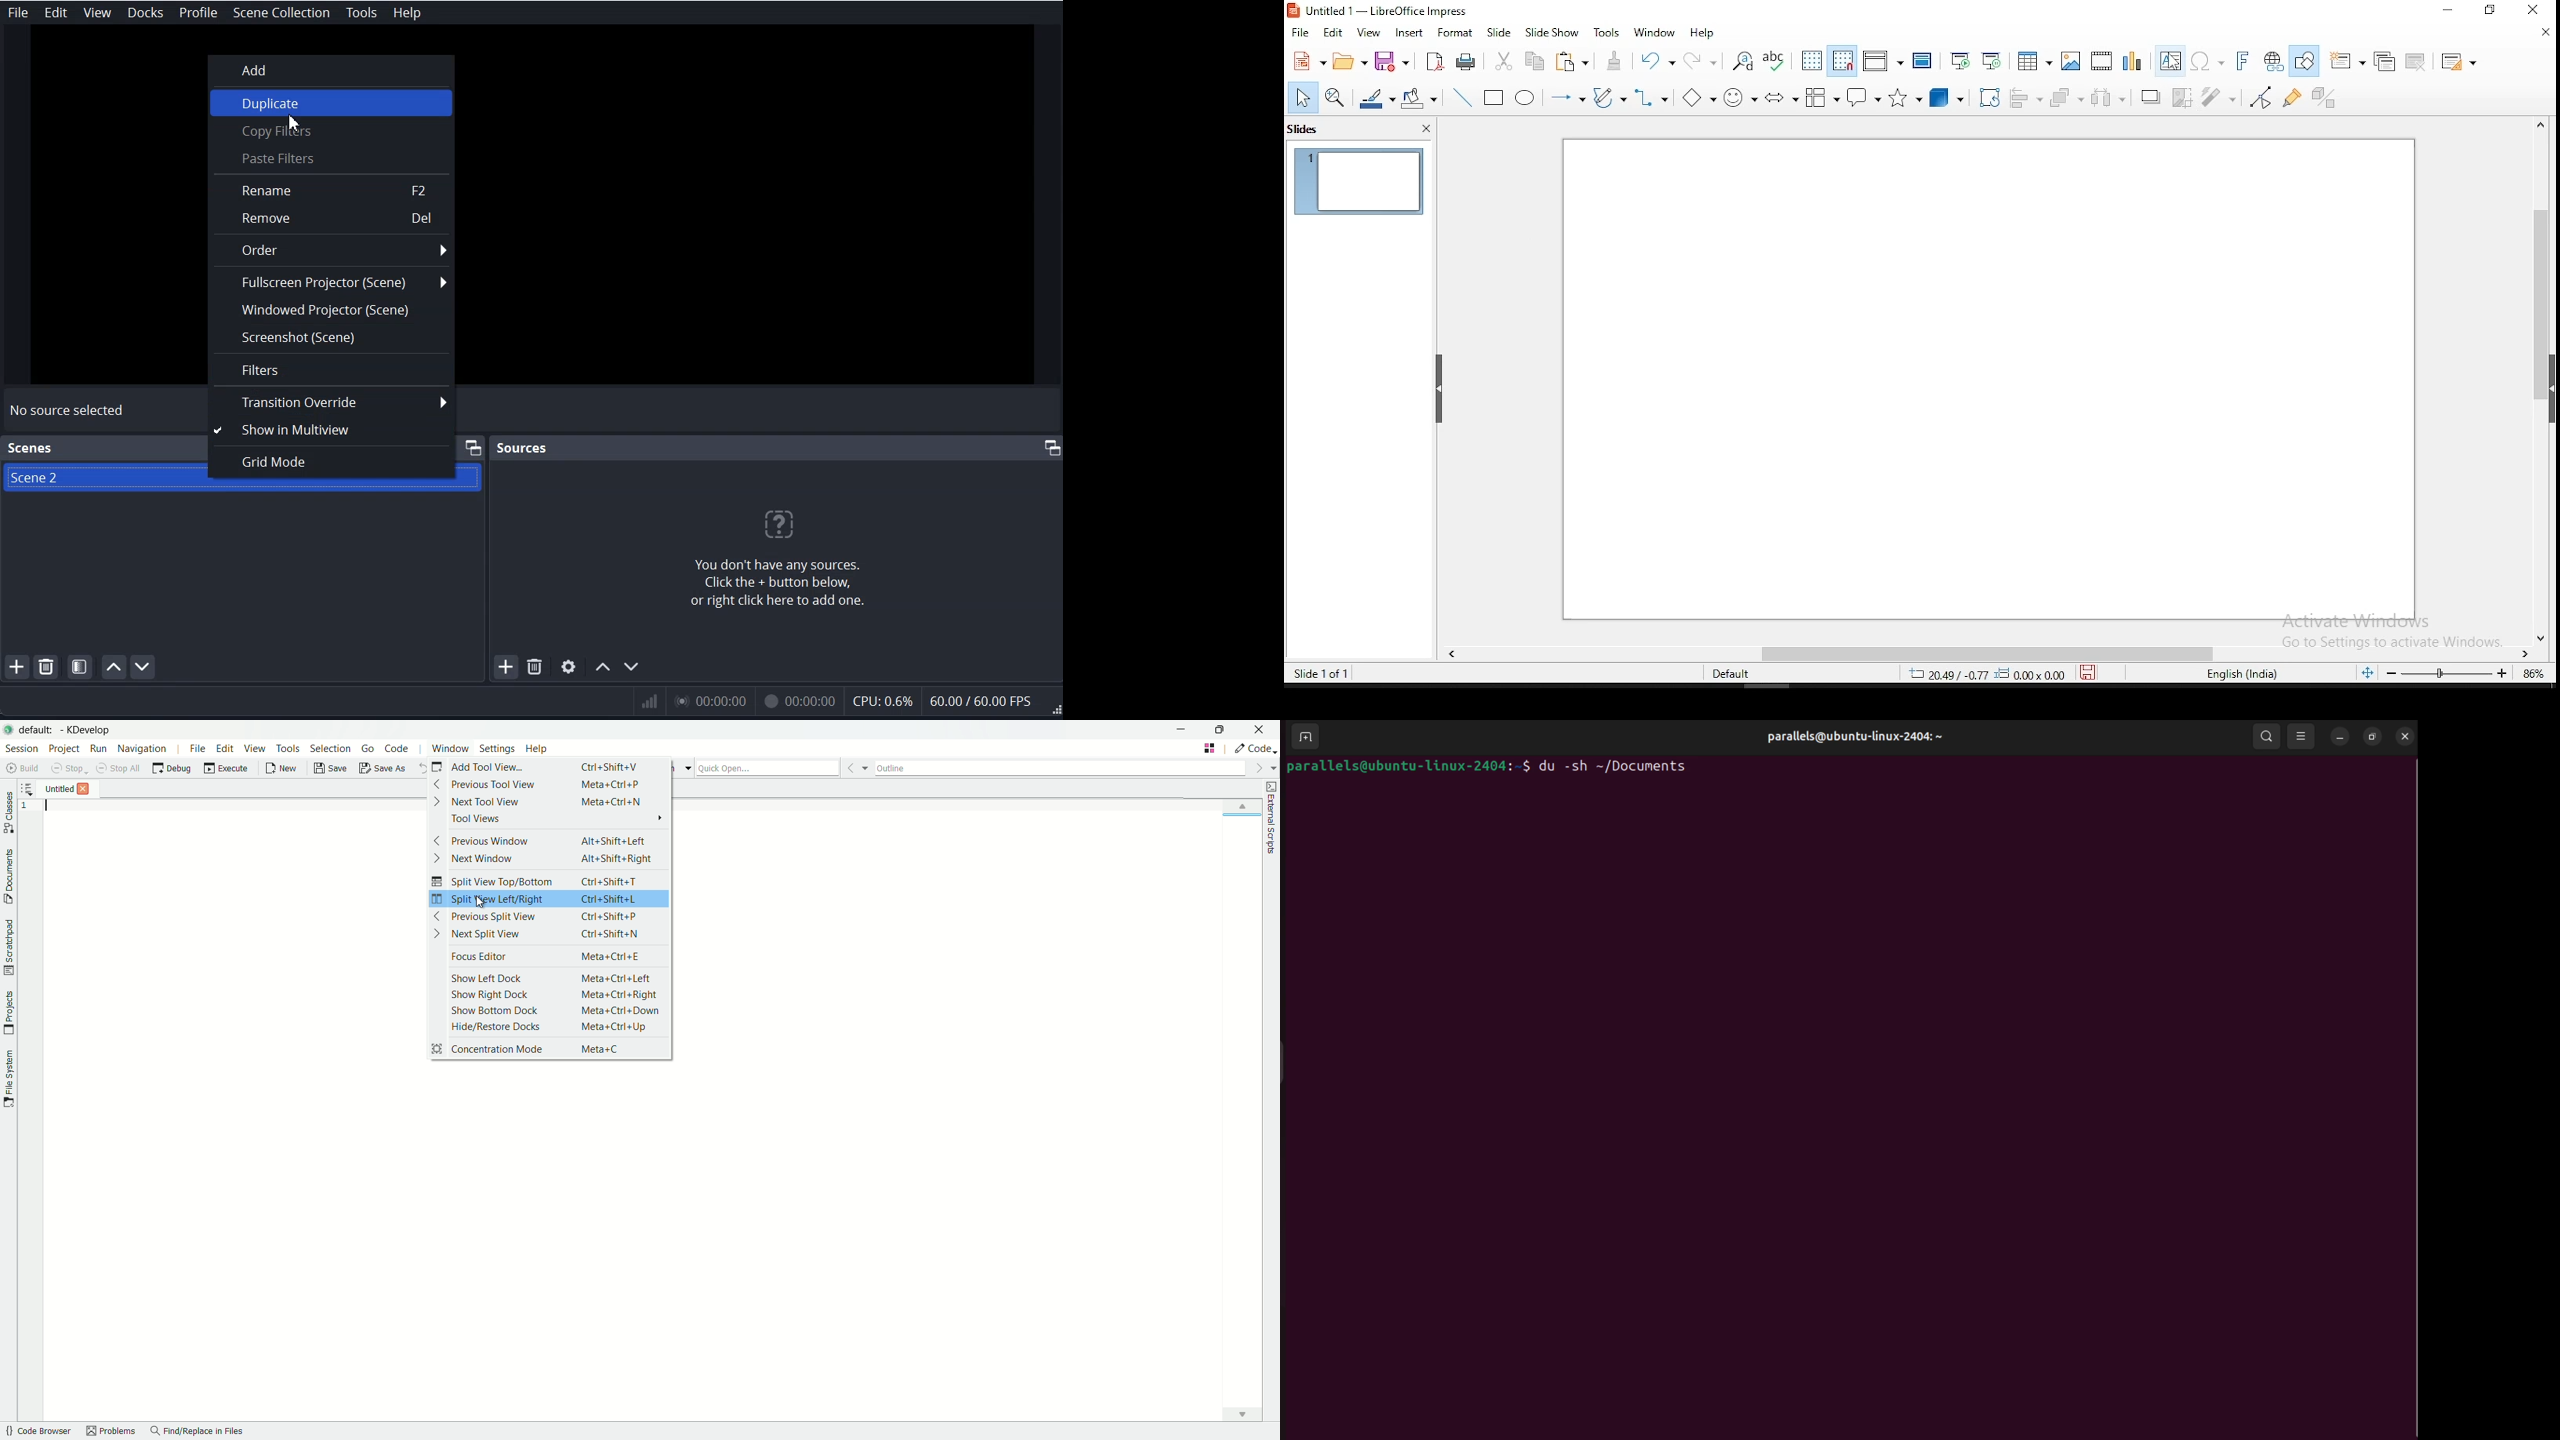 The image size is (2576, 1456). I want to click on cut, so click(1504, 61).